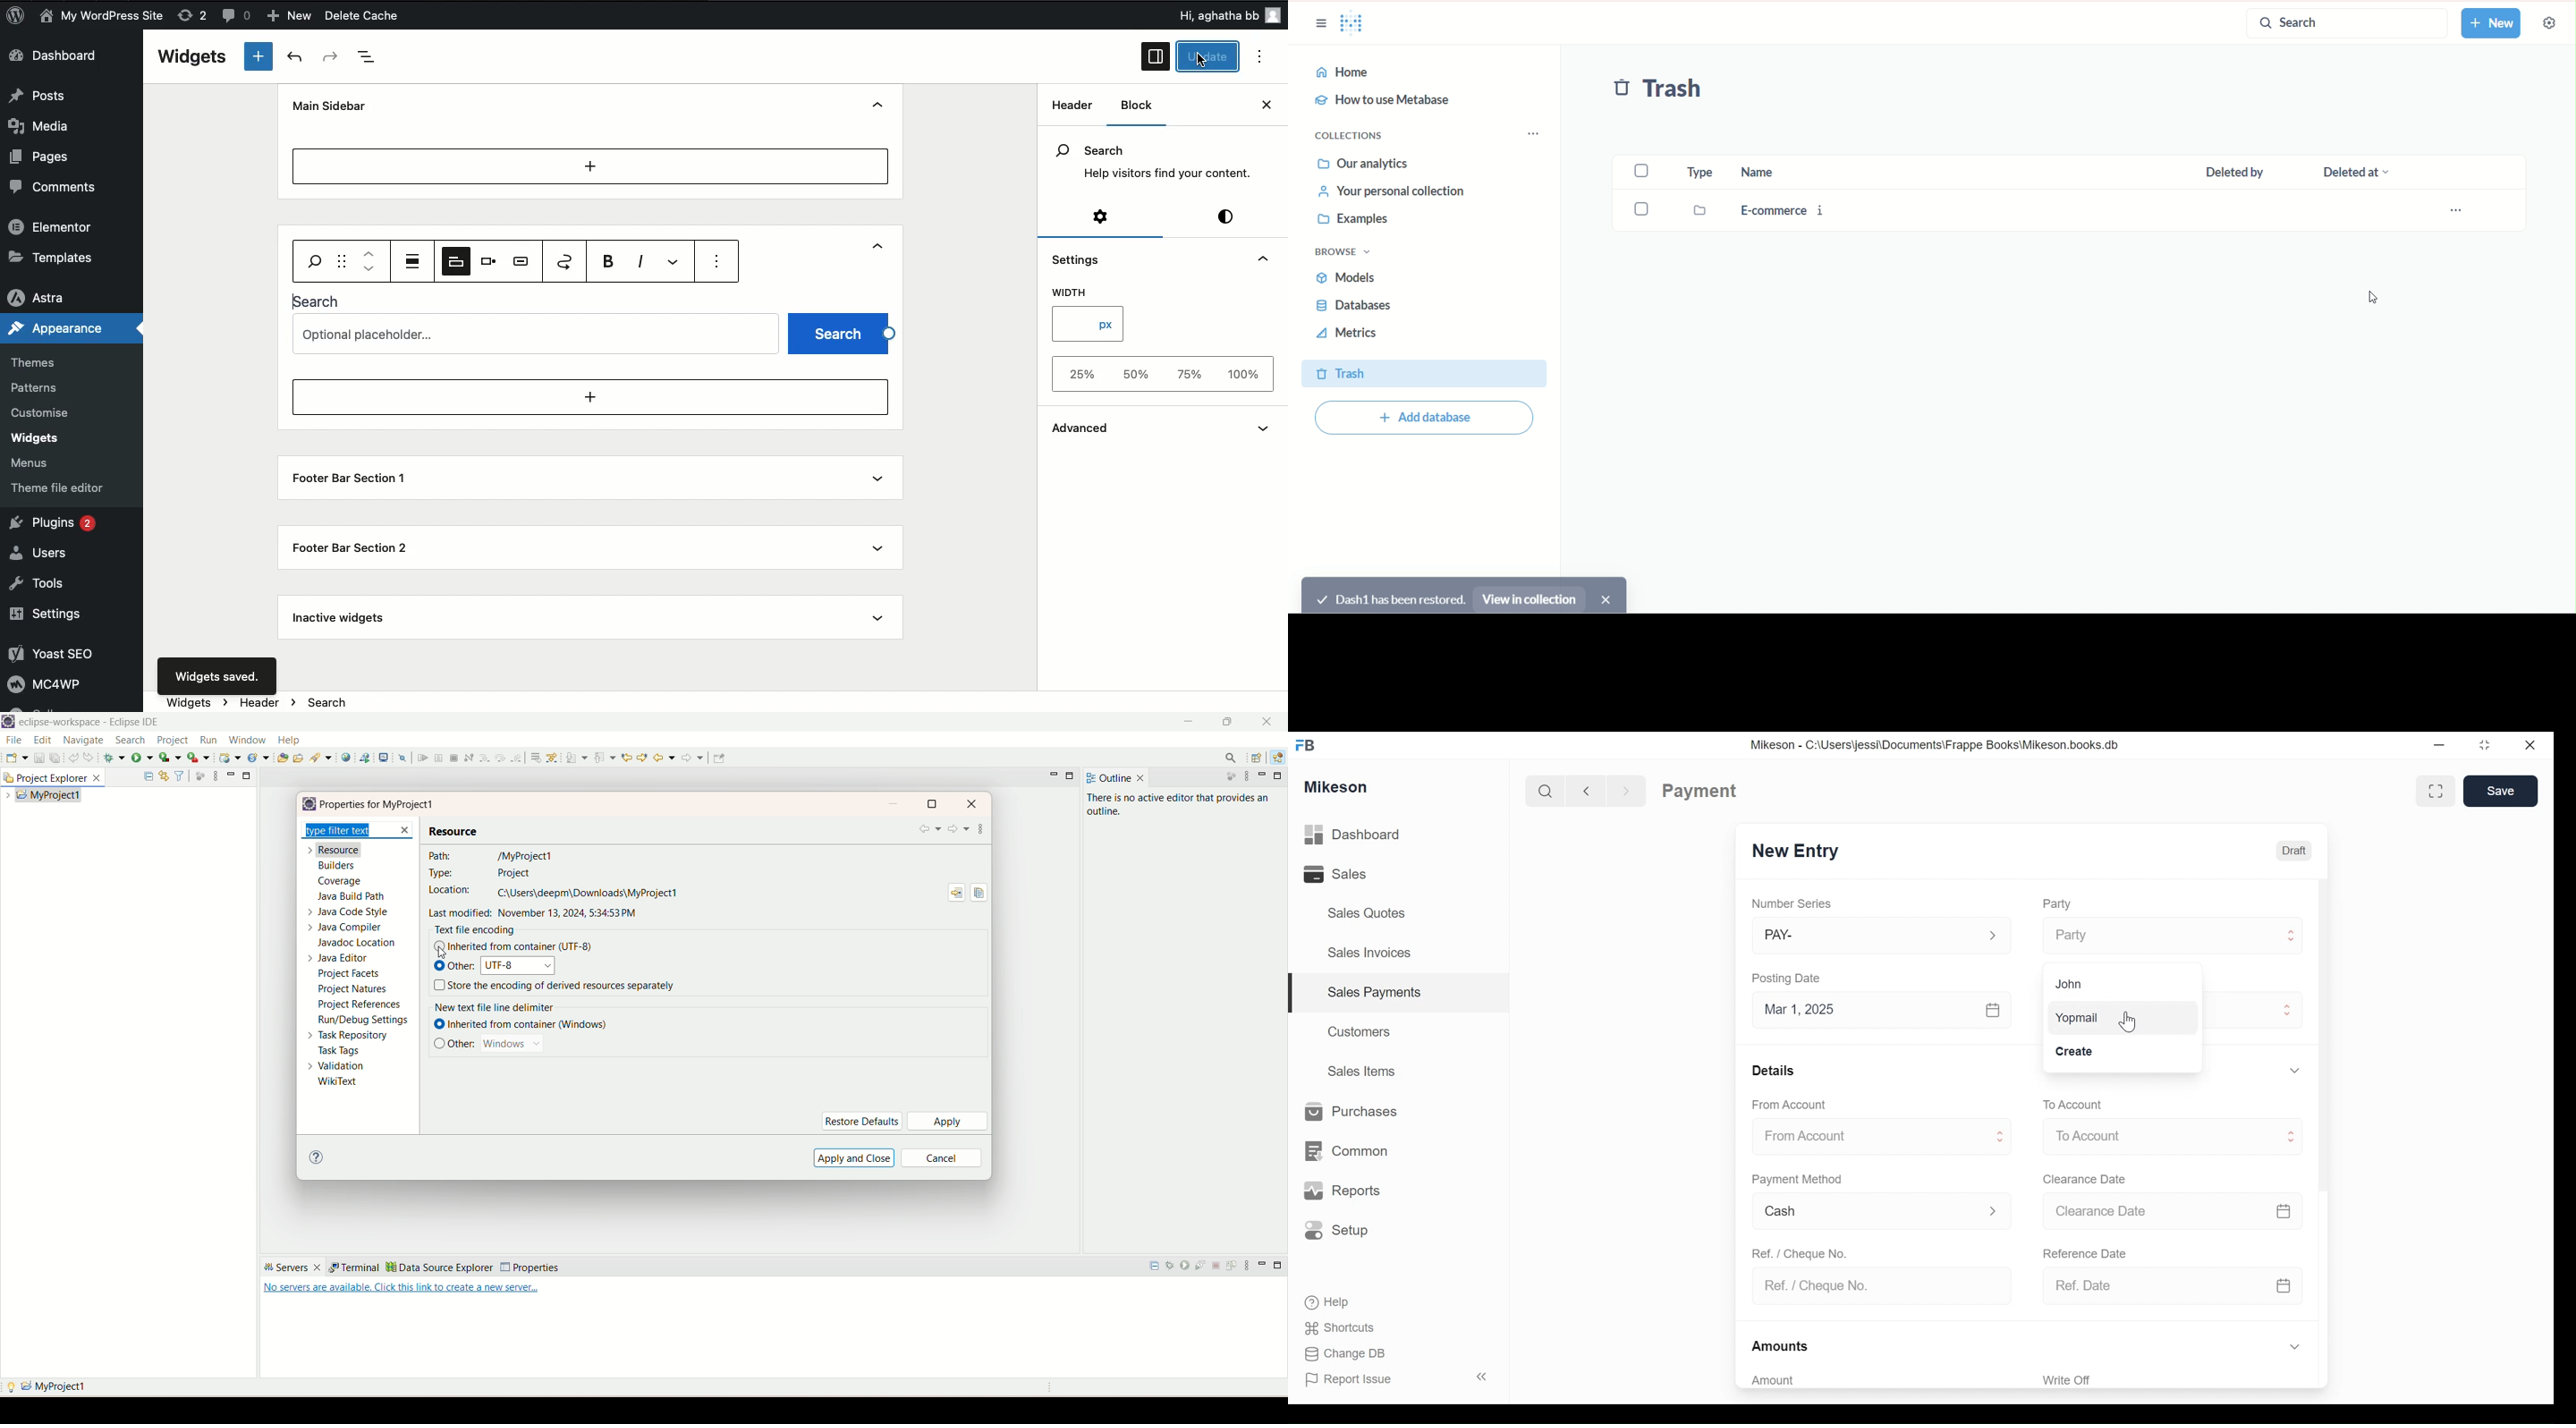 Image resolution: width=2576 pixels, height=1428 pixels. What do you see at coordinates (1592, 790) in the screenshot?
I see `Back` at bounding box center [1592, 790].